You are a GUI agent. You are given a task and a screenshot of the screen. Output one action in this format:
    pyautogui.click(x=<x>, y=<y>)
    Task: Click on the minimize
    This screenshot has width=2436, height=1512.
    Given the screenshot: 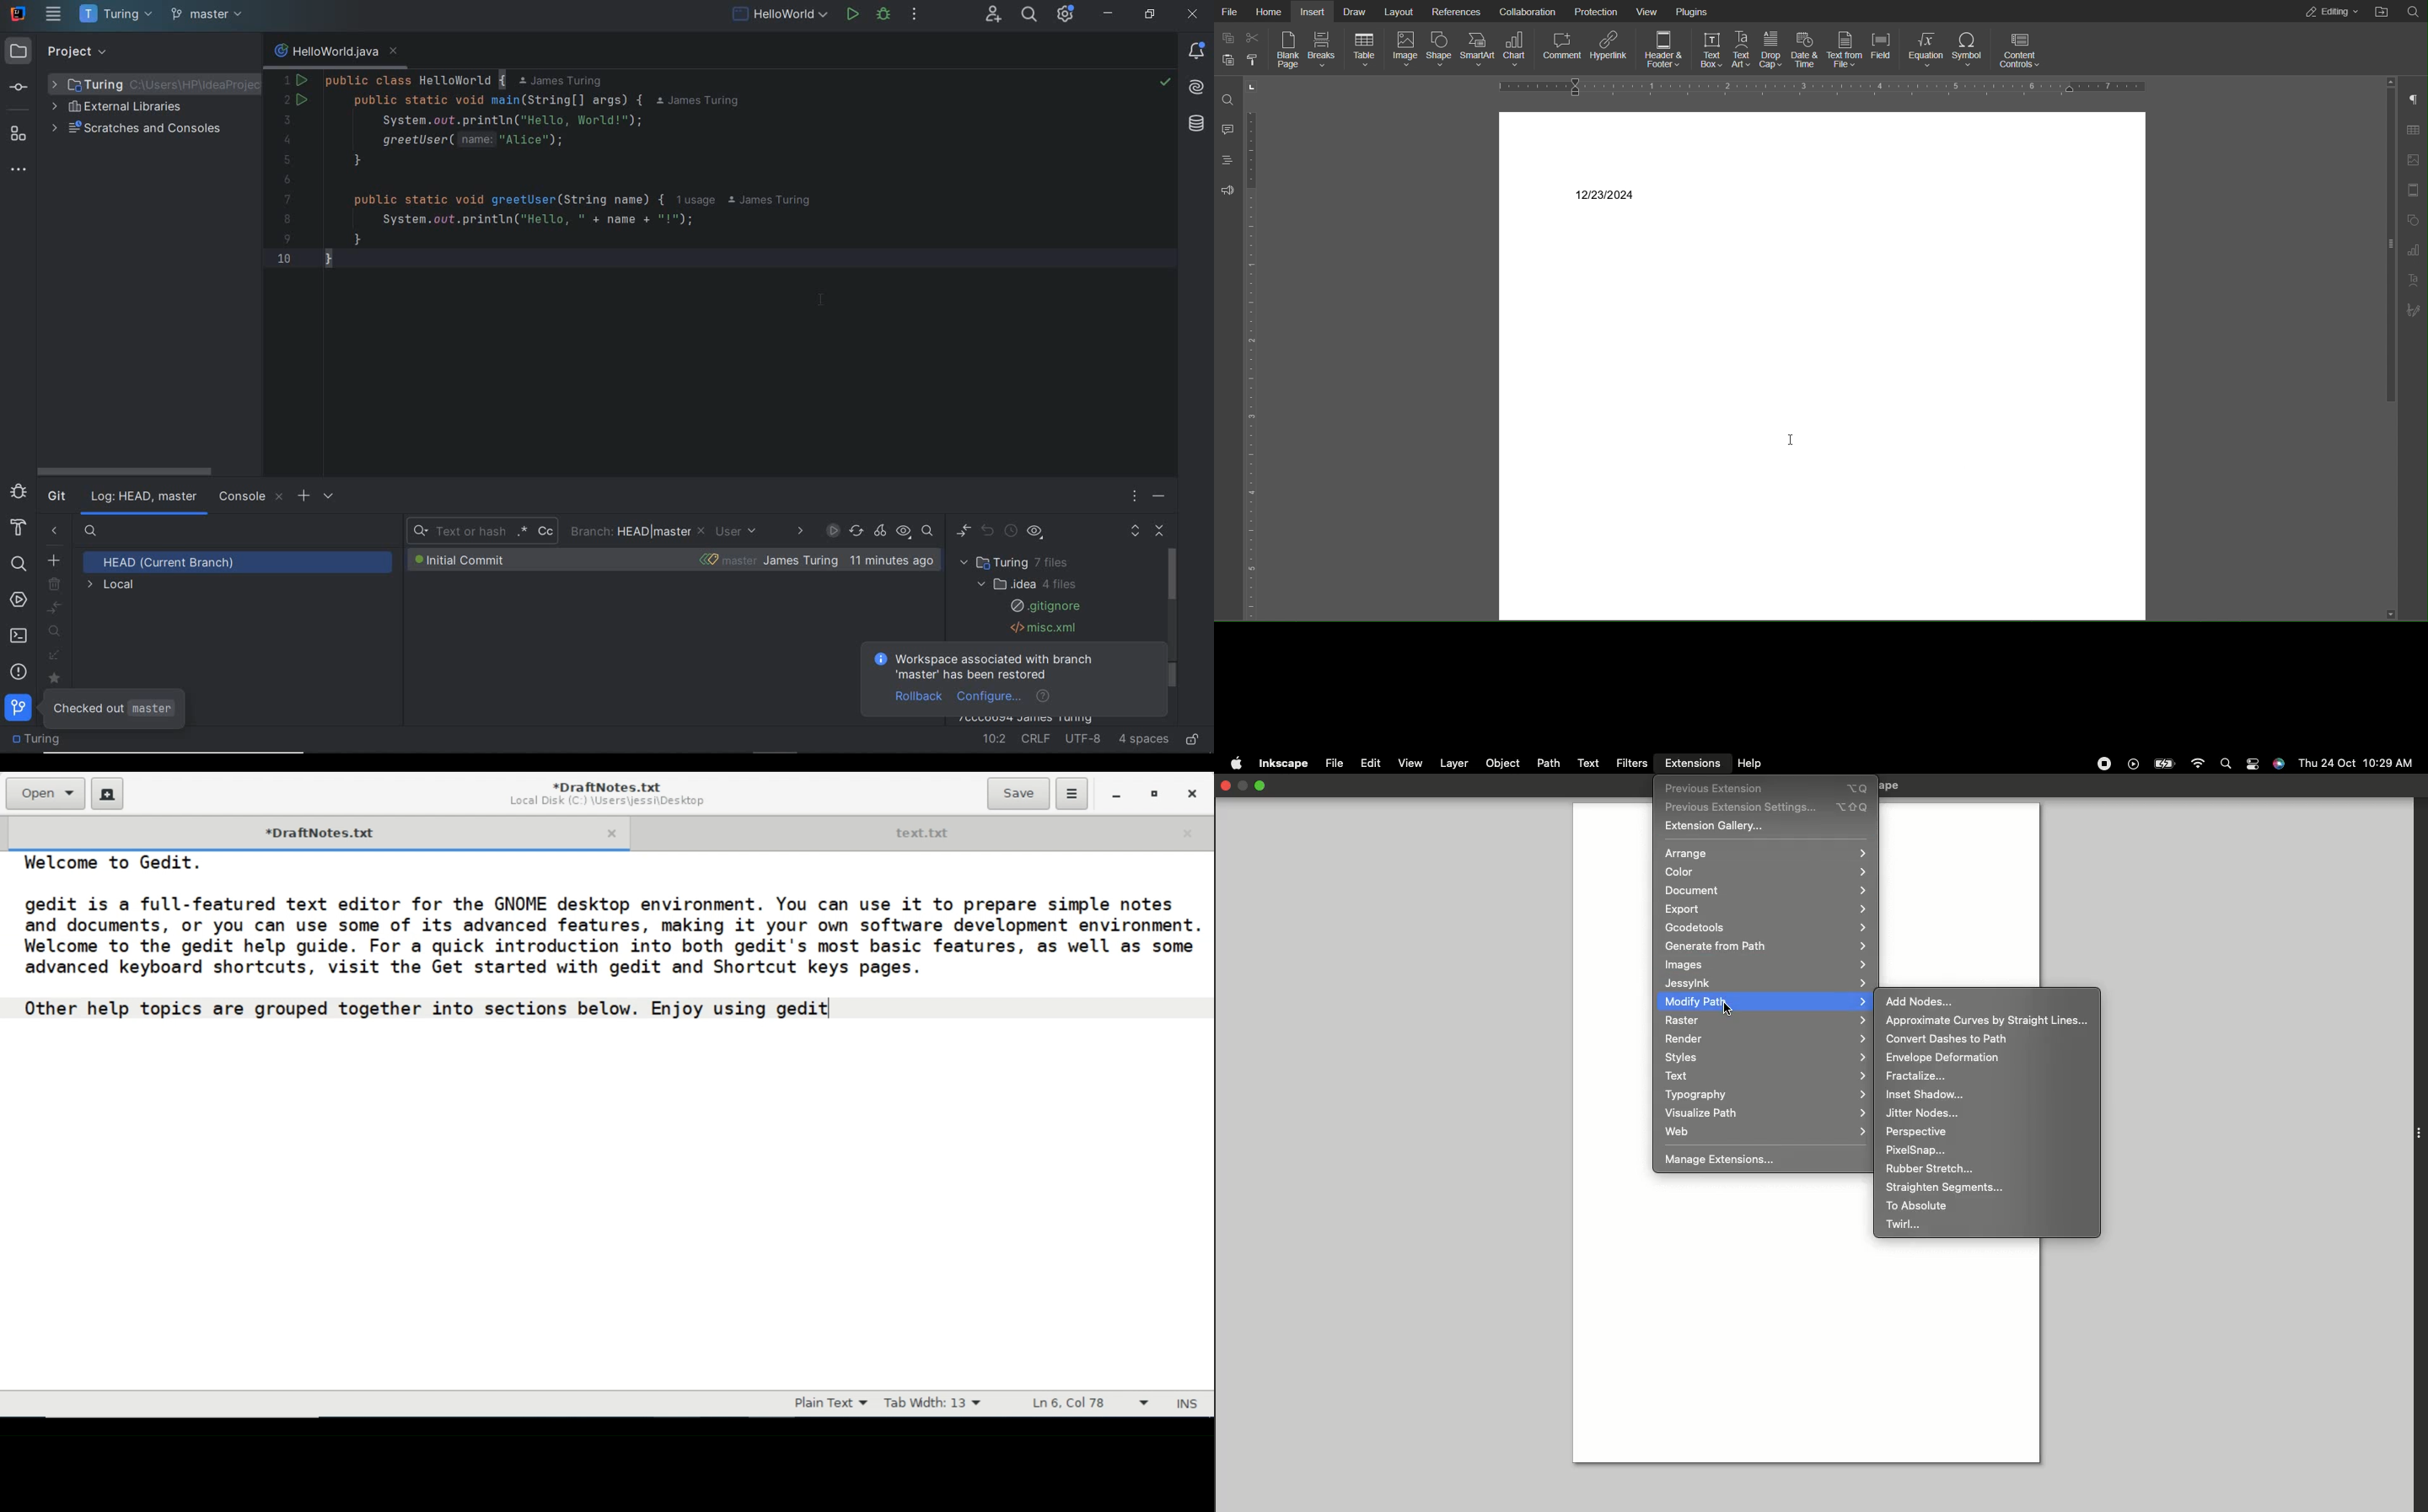 What is the action you would take?
    pyautogui.click(x=1116, y=793)
    